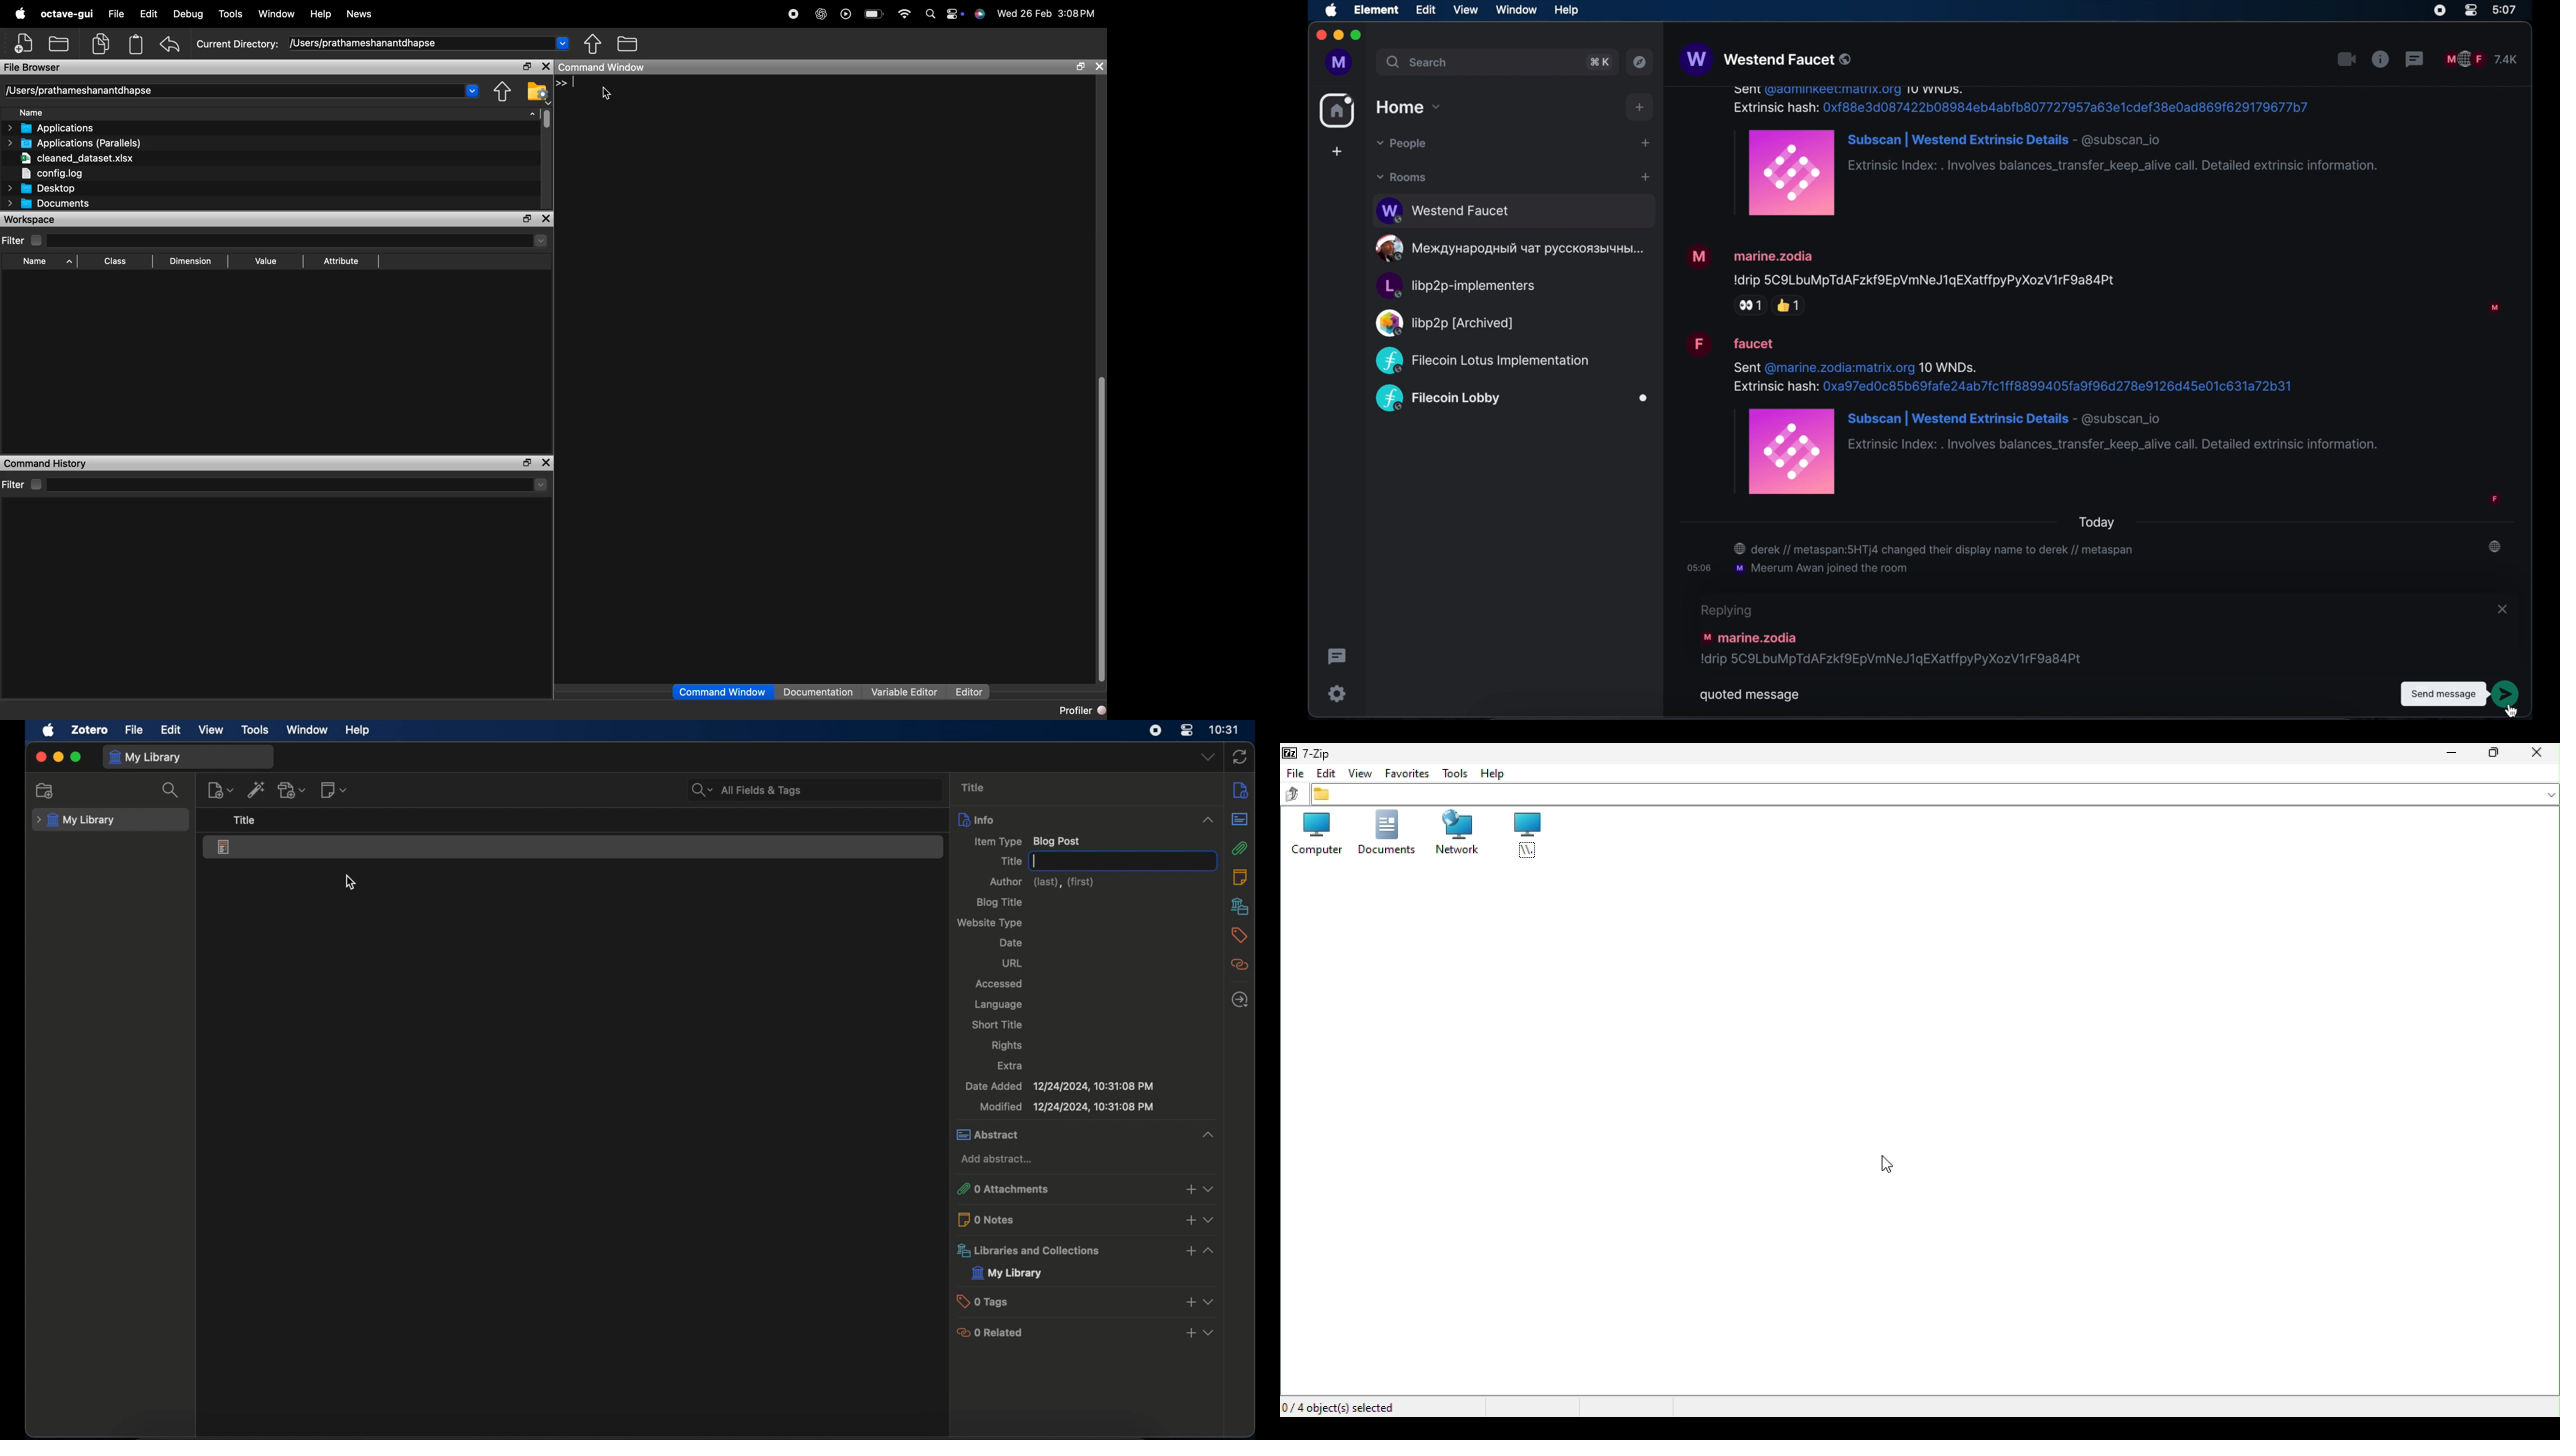 The width and height of the screenshot is (2576, 1456). I want to click on message, so click(2095, 279).